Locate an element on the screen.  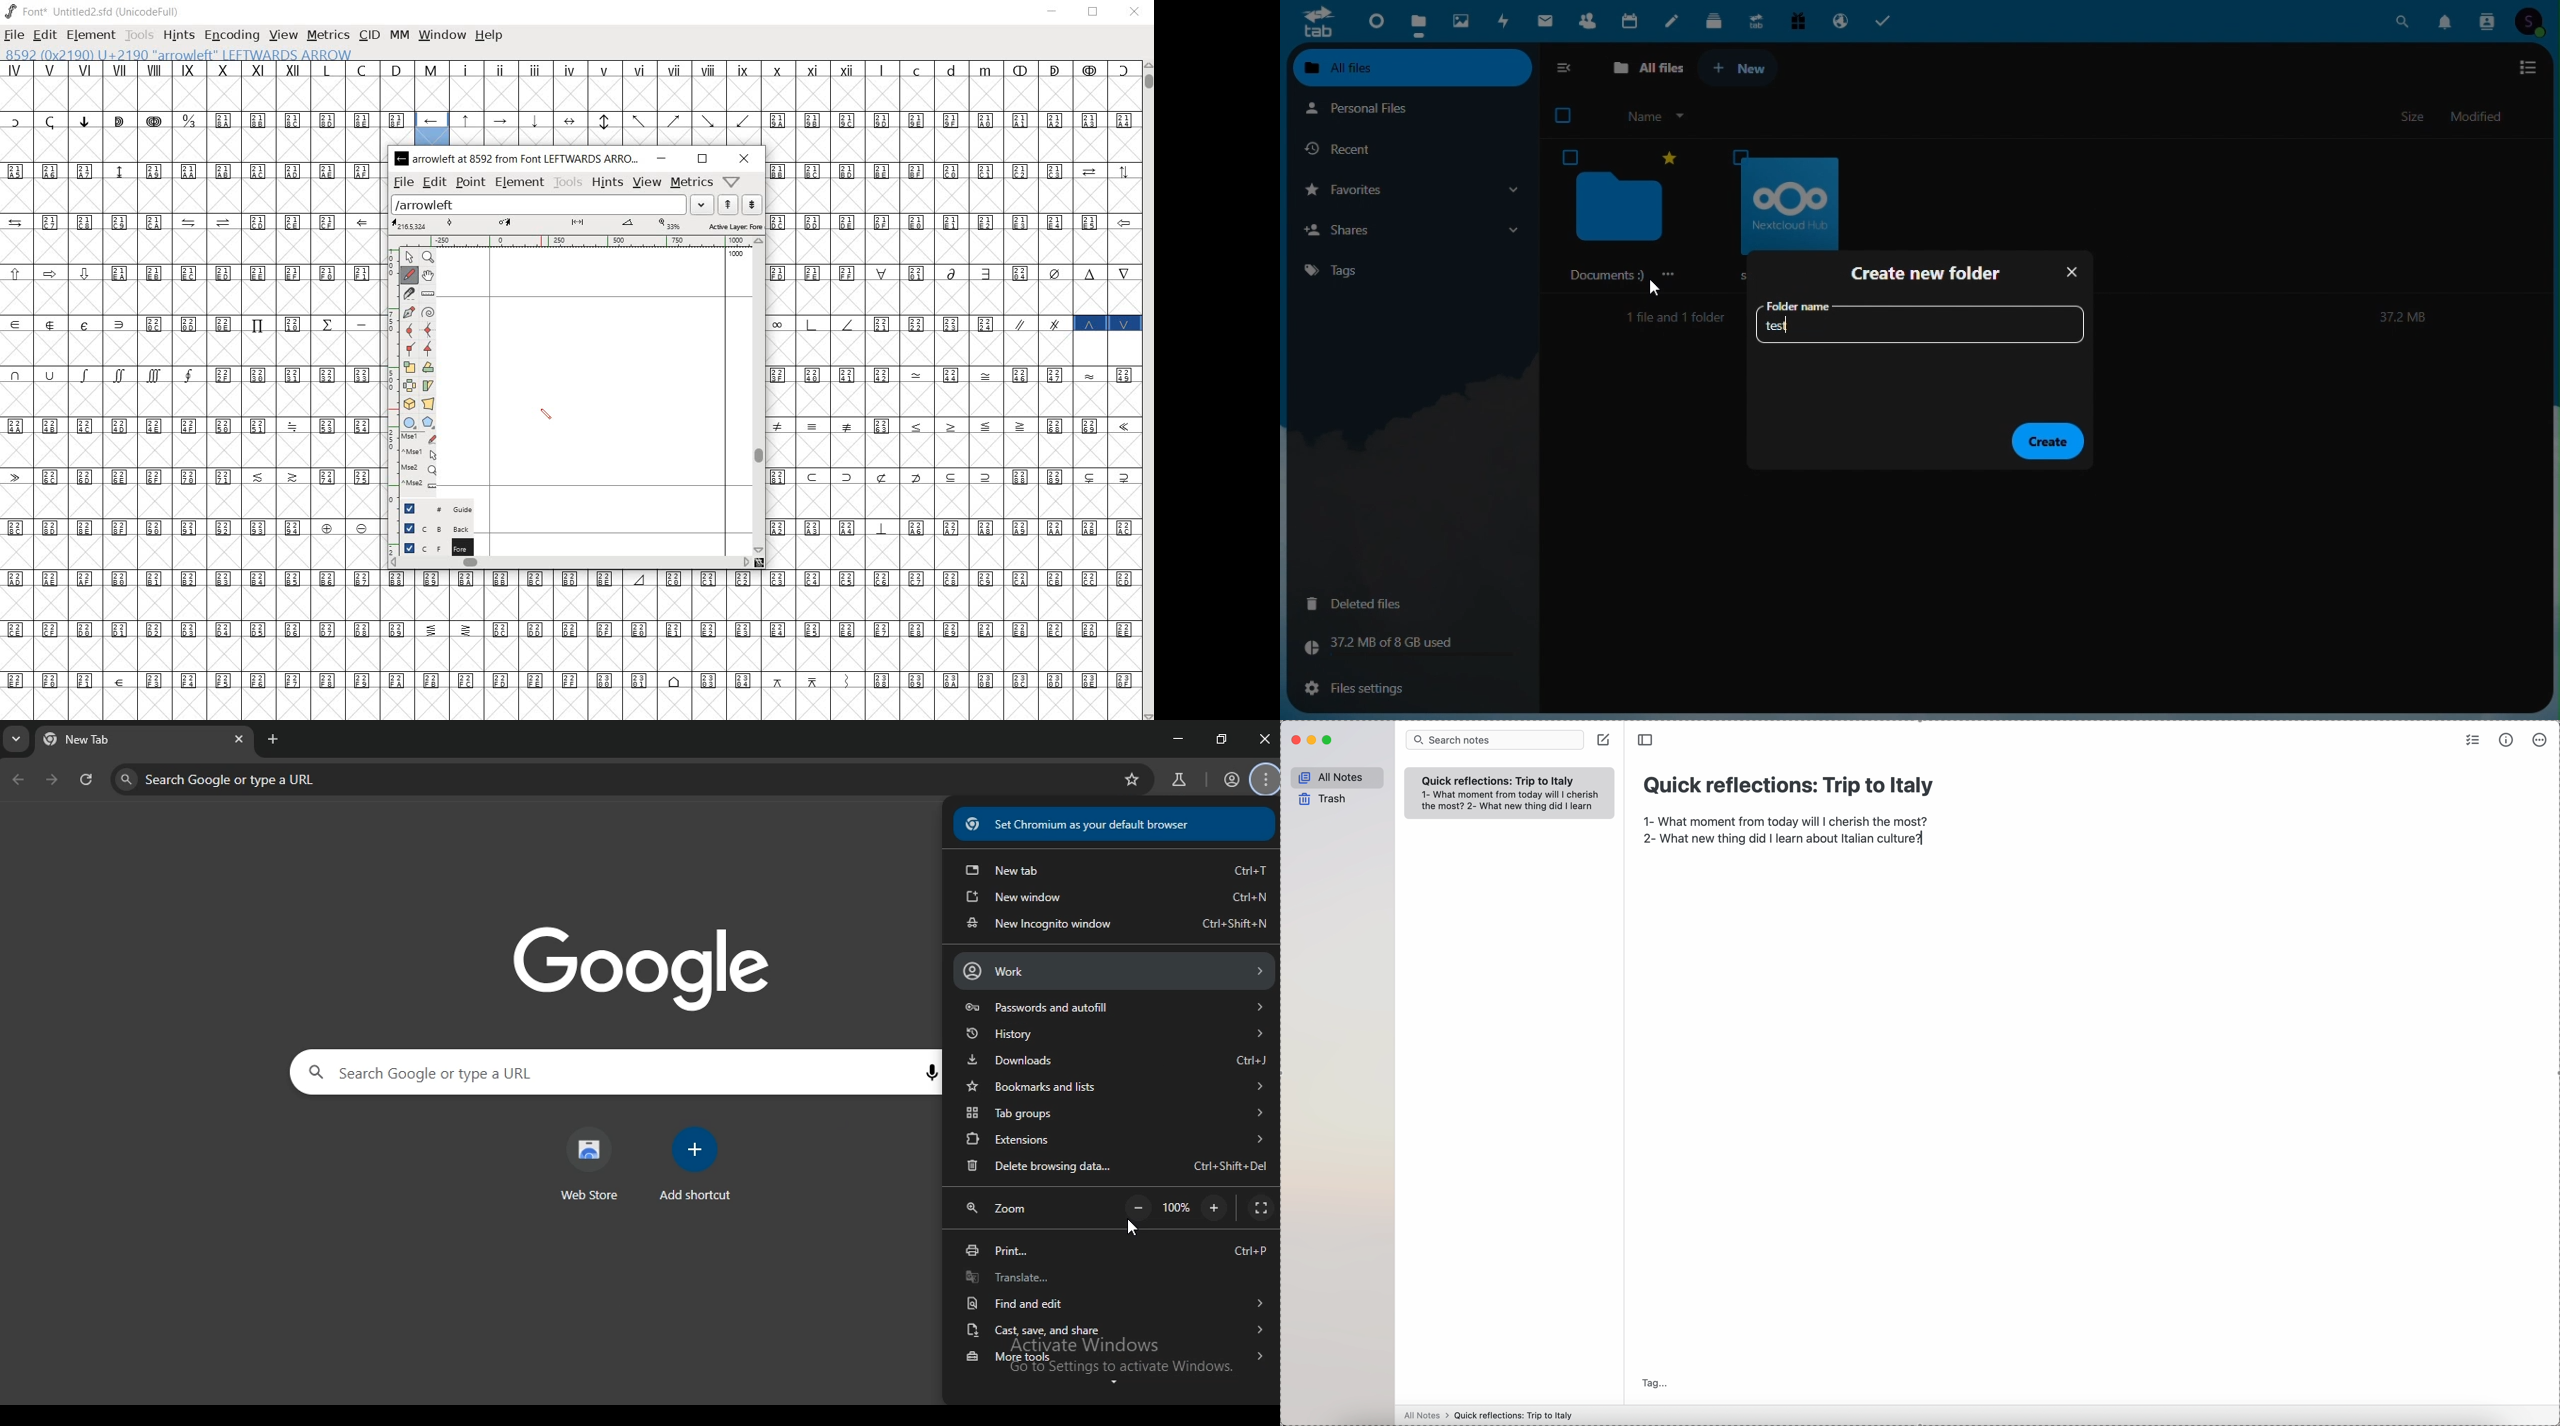
tools is located at coordinates (139, 37).